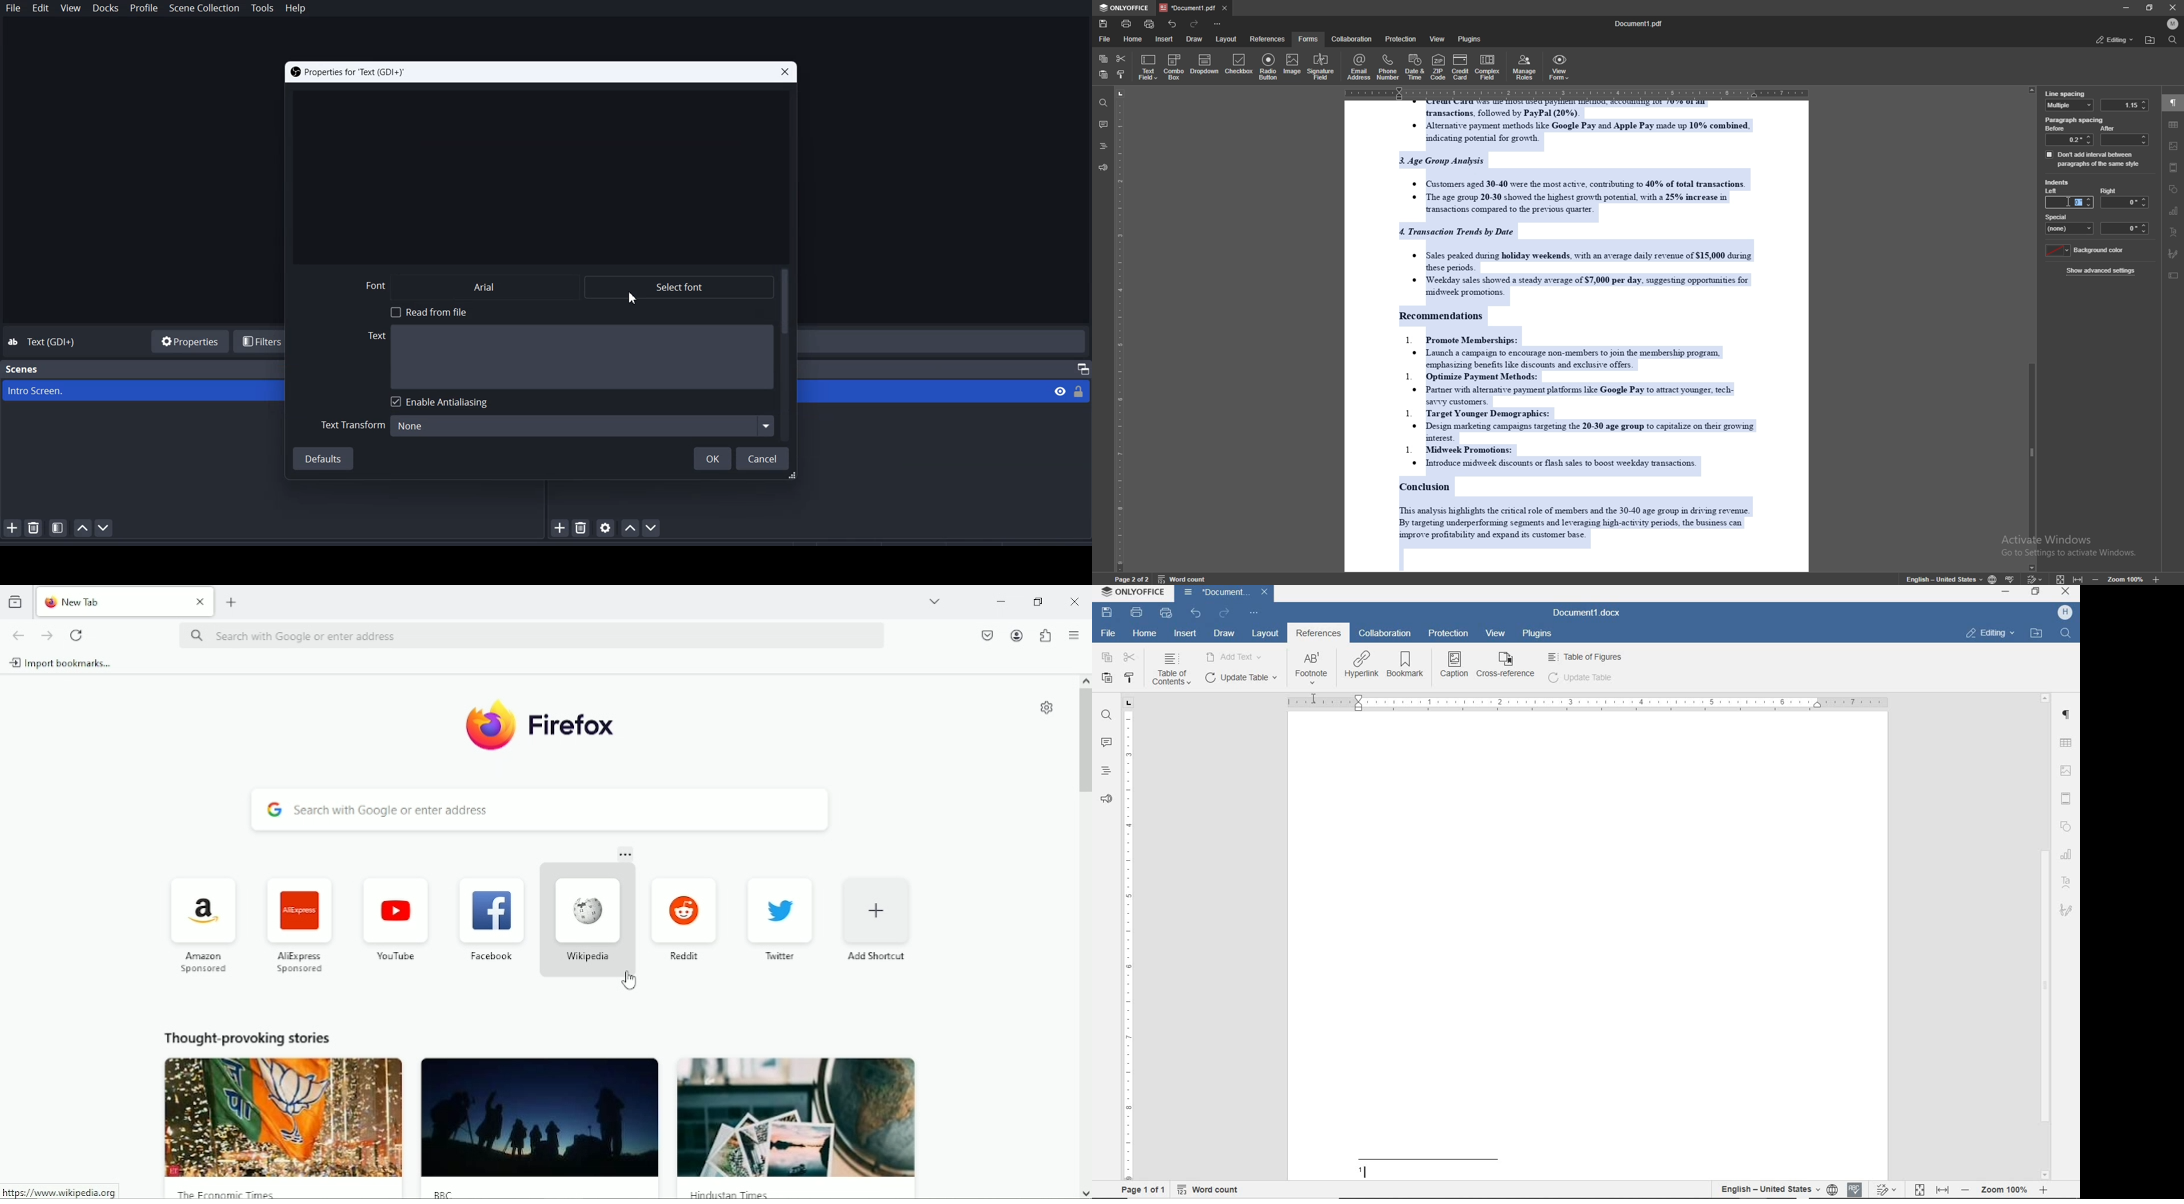 Image resolution: width=2184 pixels, height=1204 pixels. What do you see at coordinates (1497, 633) in the screenshot?
I see `view` at bounding box center [1497, 633].